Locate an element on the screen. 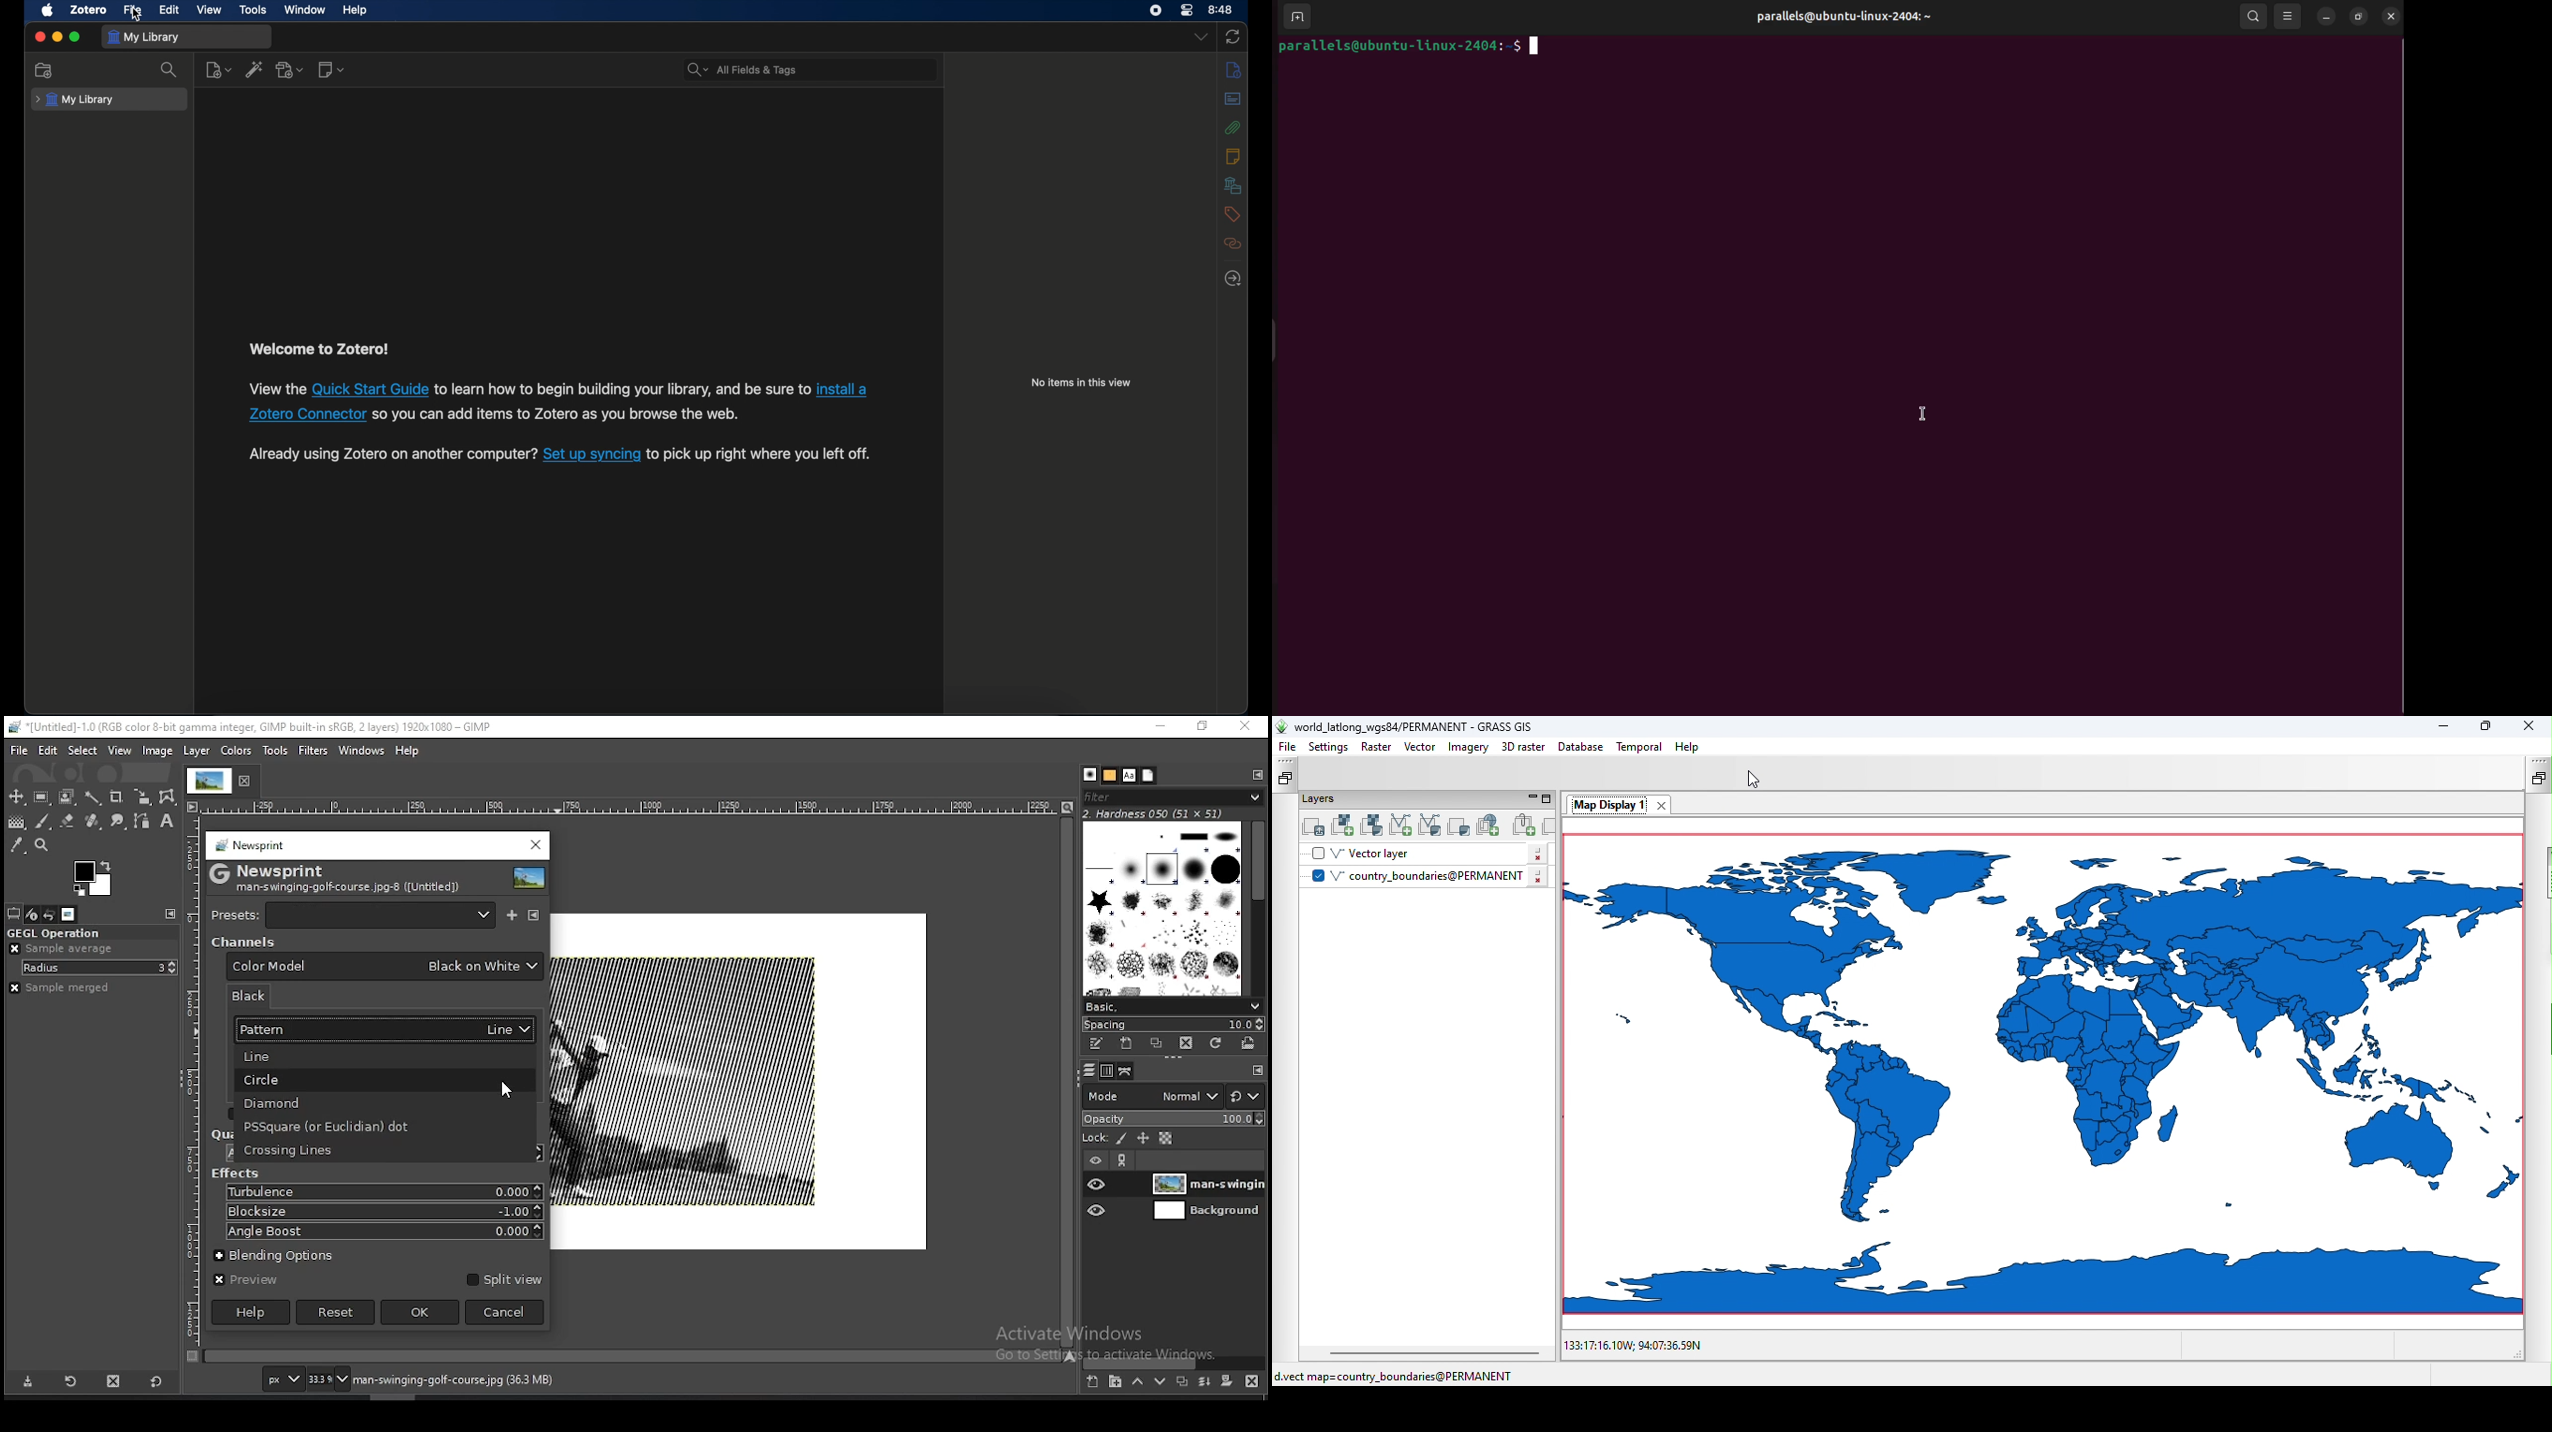  blend mode is located at coordinates (1151, 1096).